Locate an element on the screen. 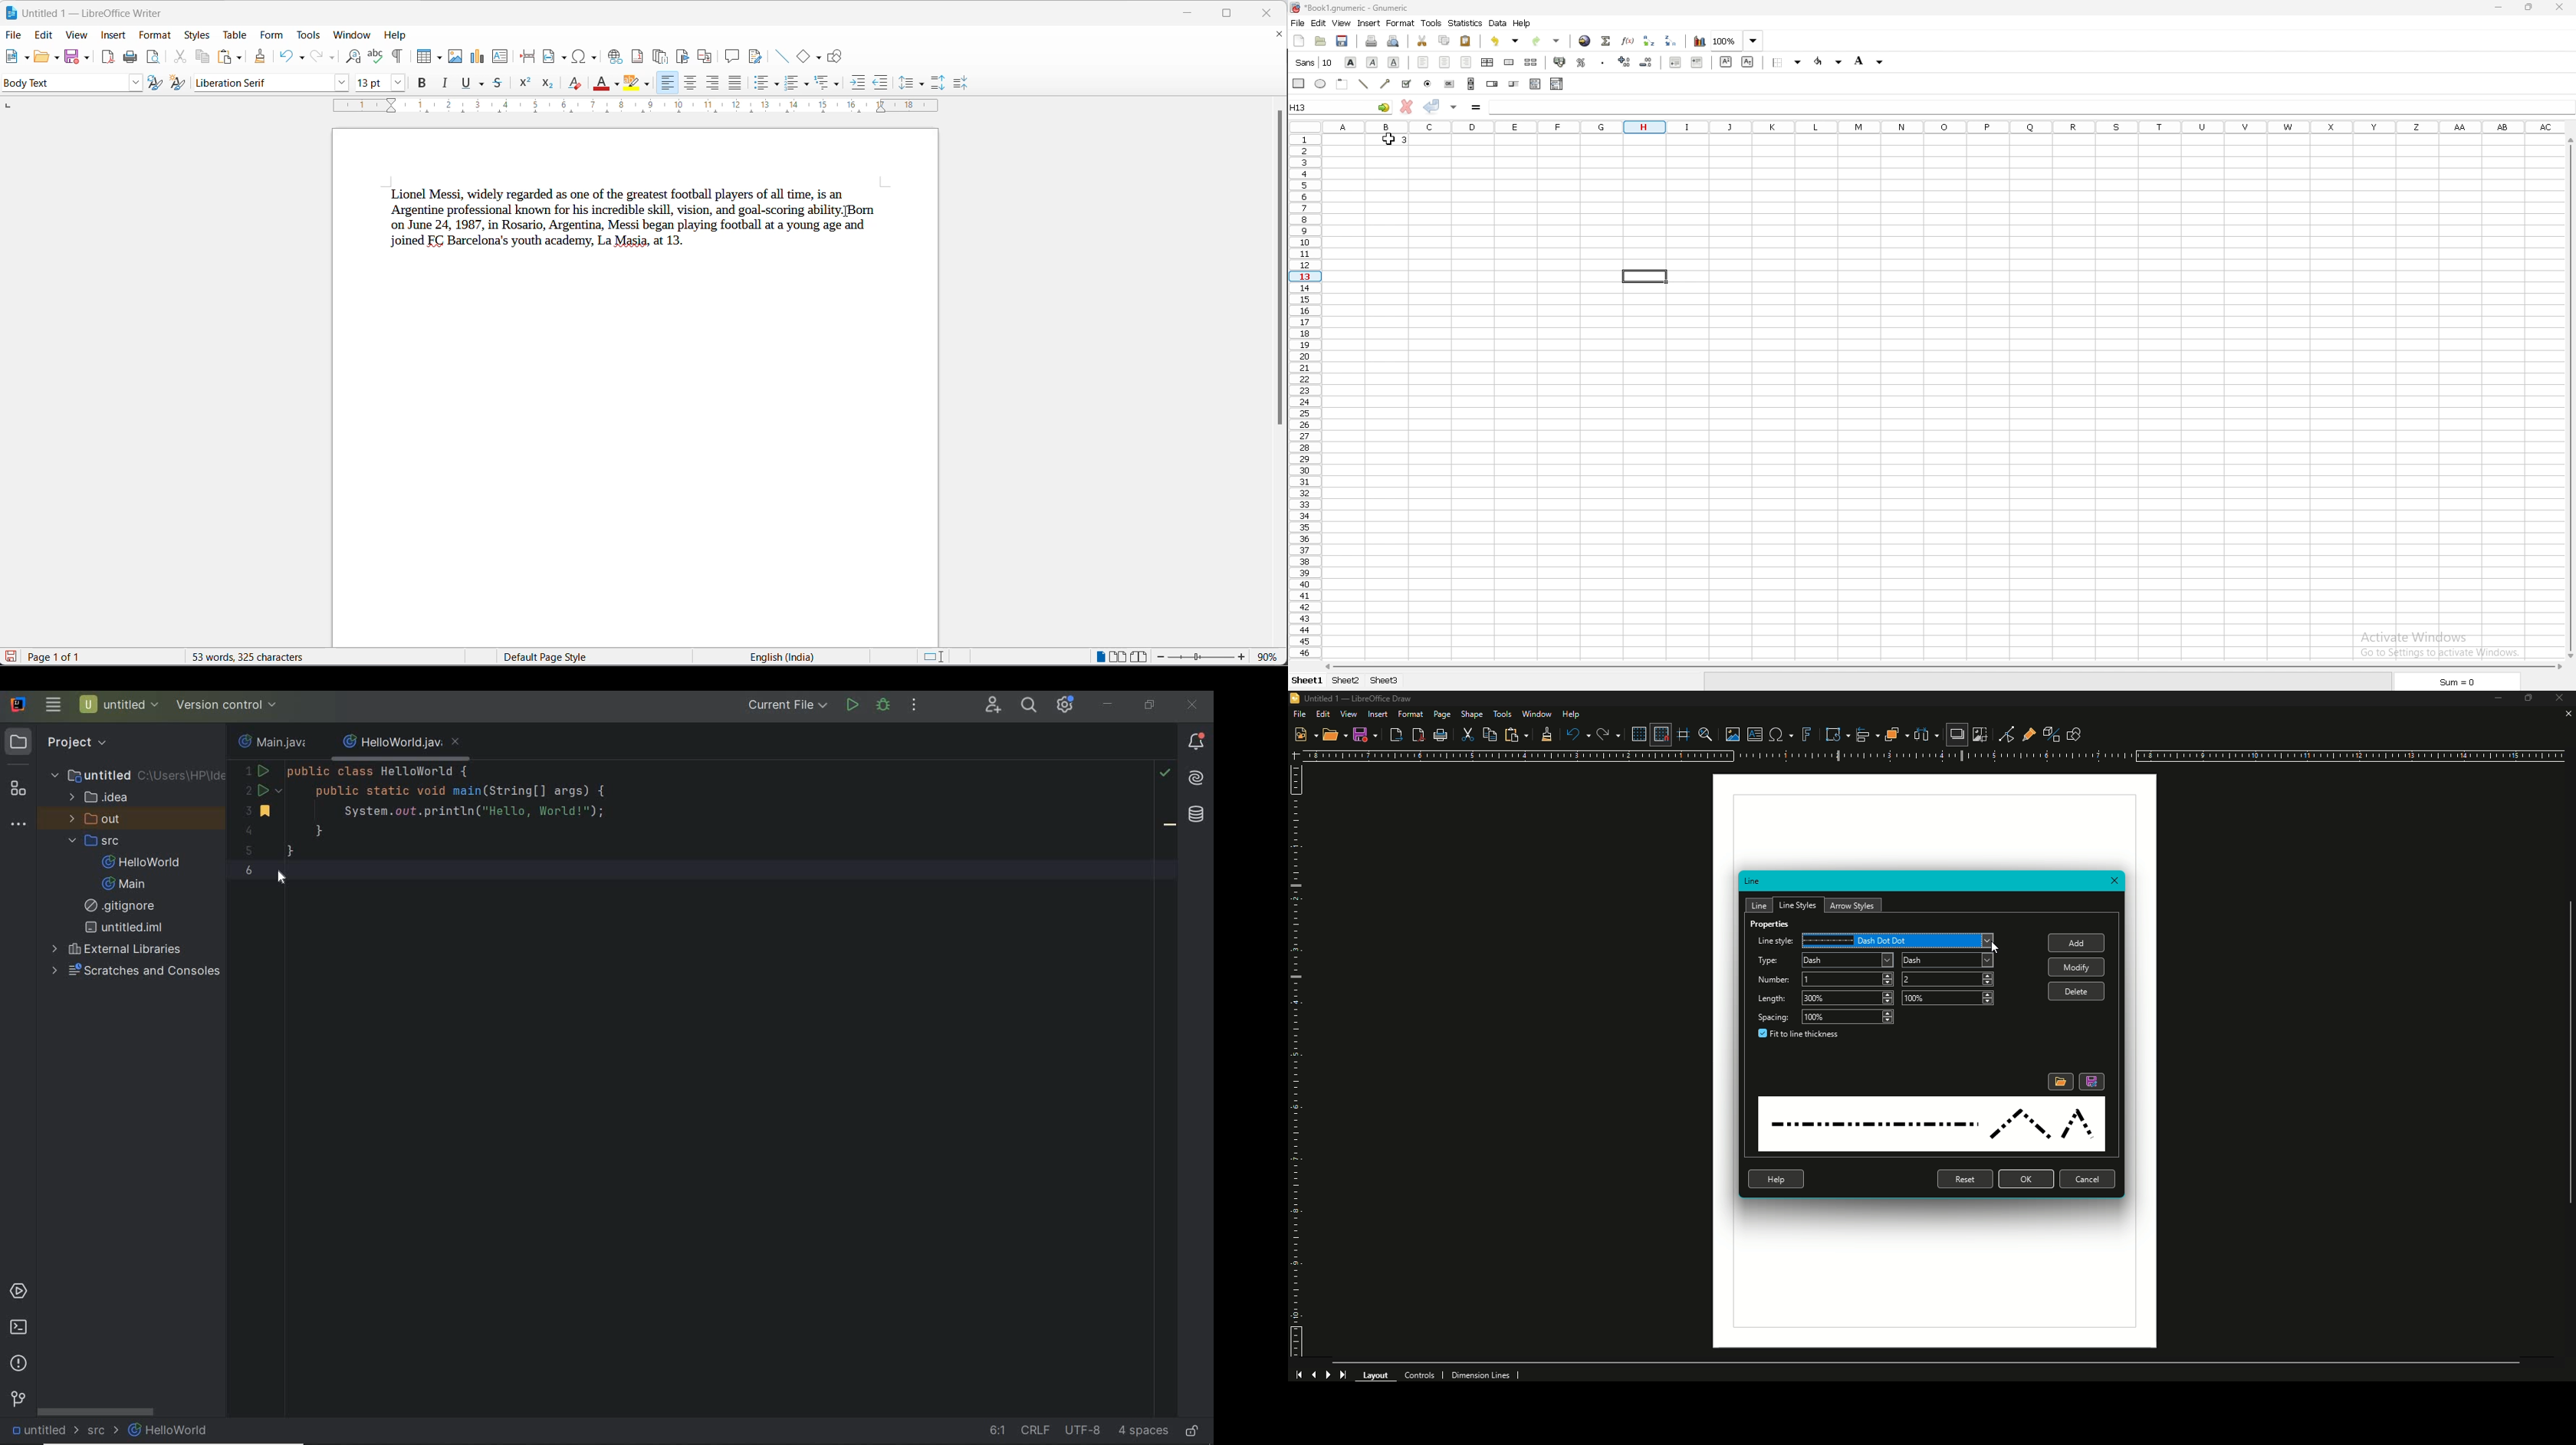 The width and height of the screenshot is (2576, 1456). character highlighting is located at coordinates (647, 86).